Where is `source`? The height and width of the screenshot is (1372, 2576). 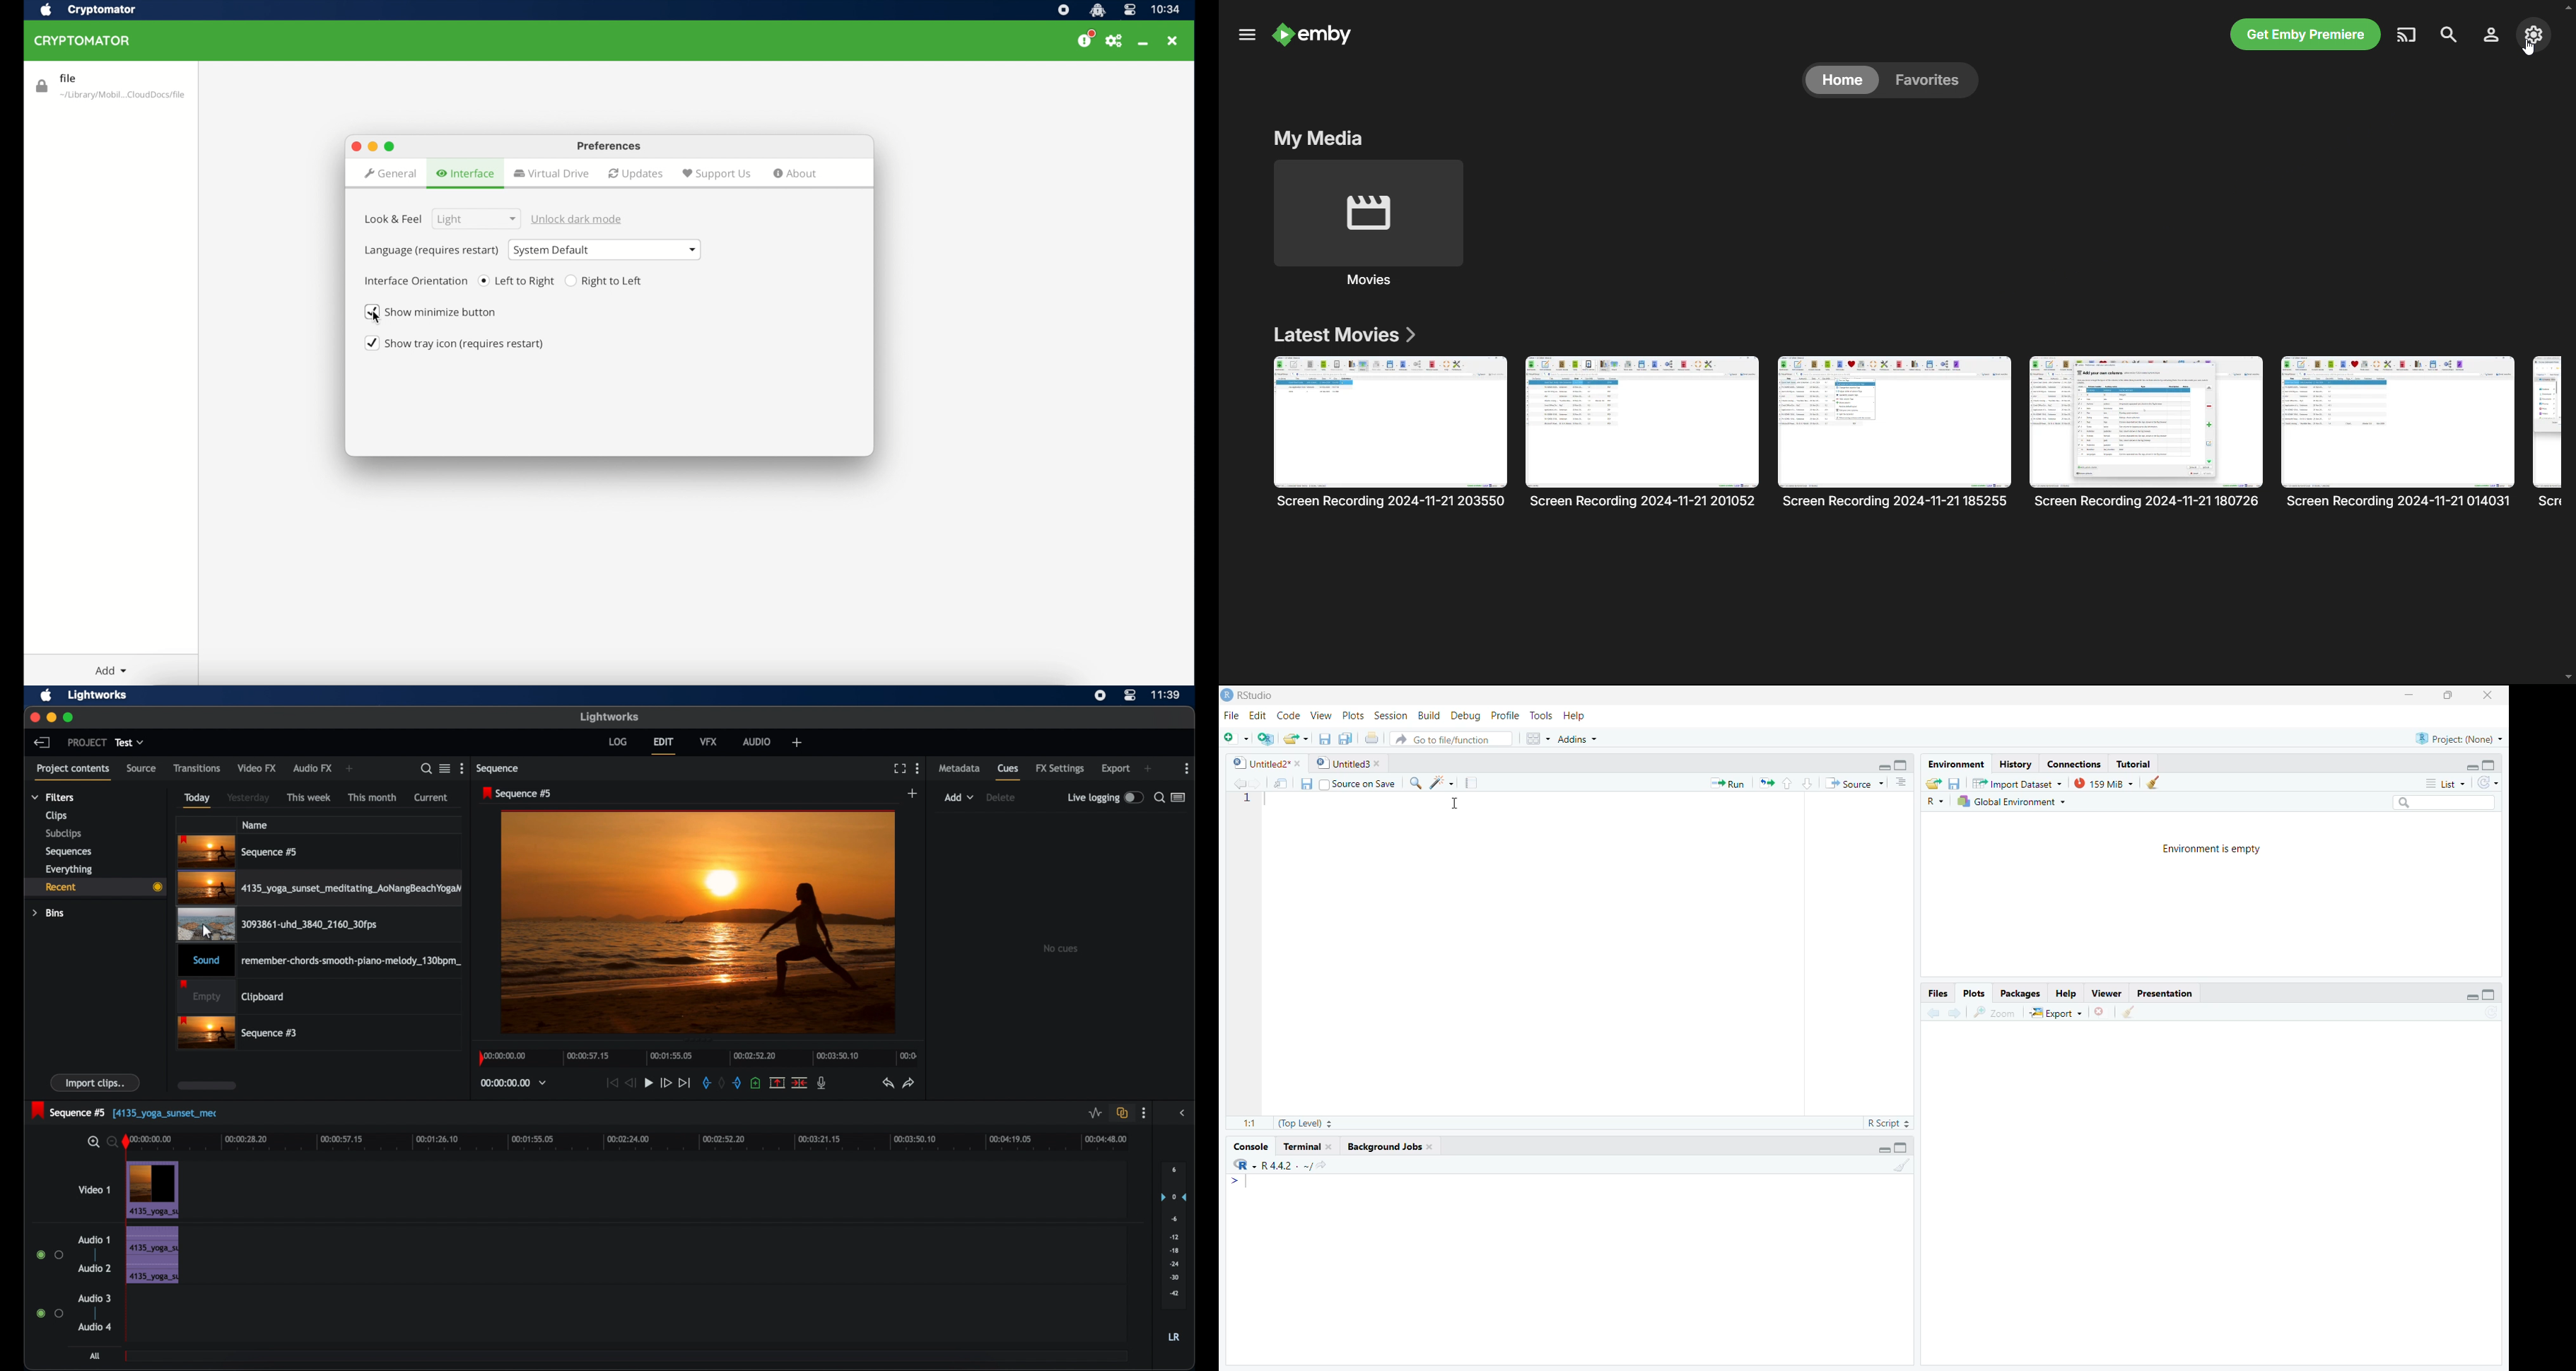
source is located at coordinates (142, 768).